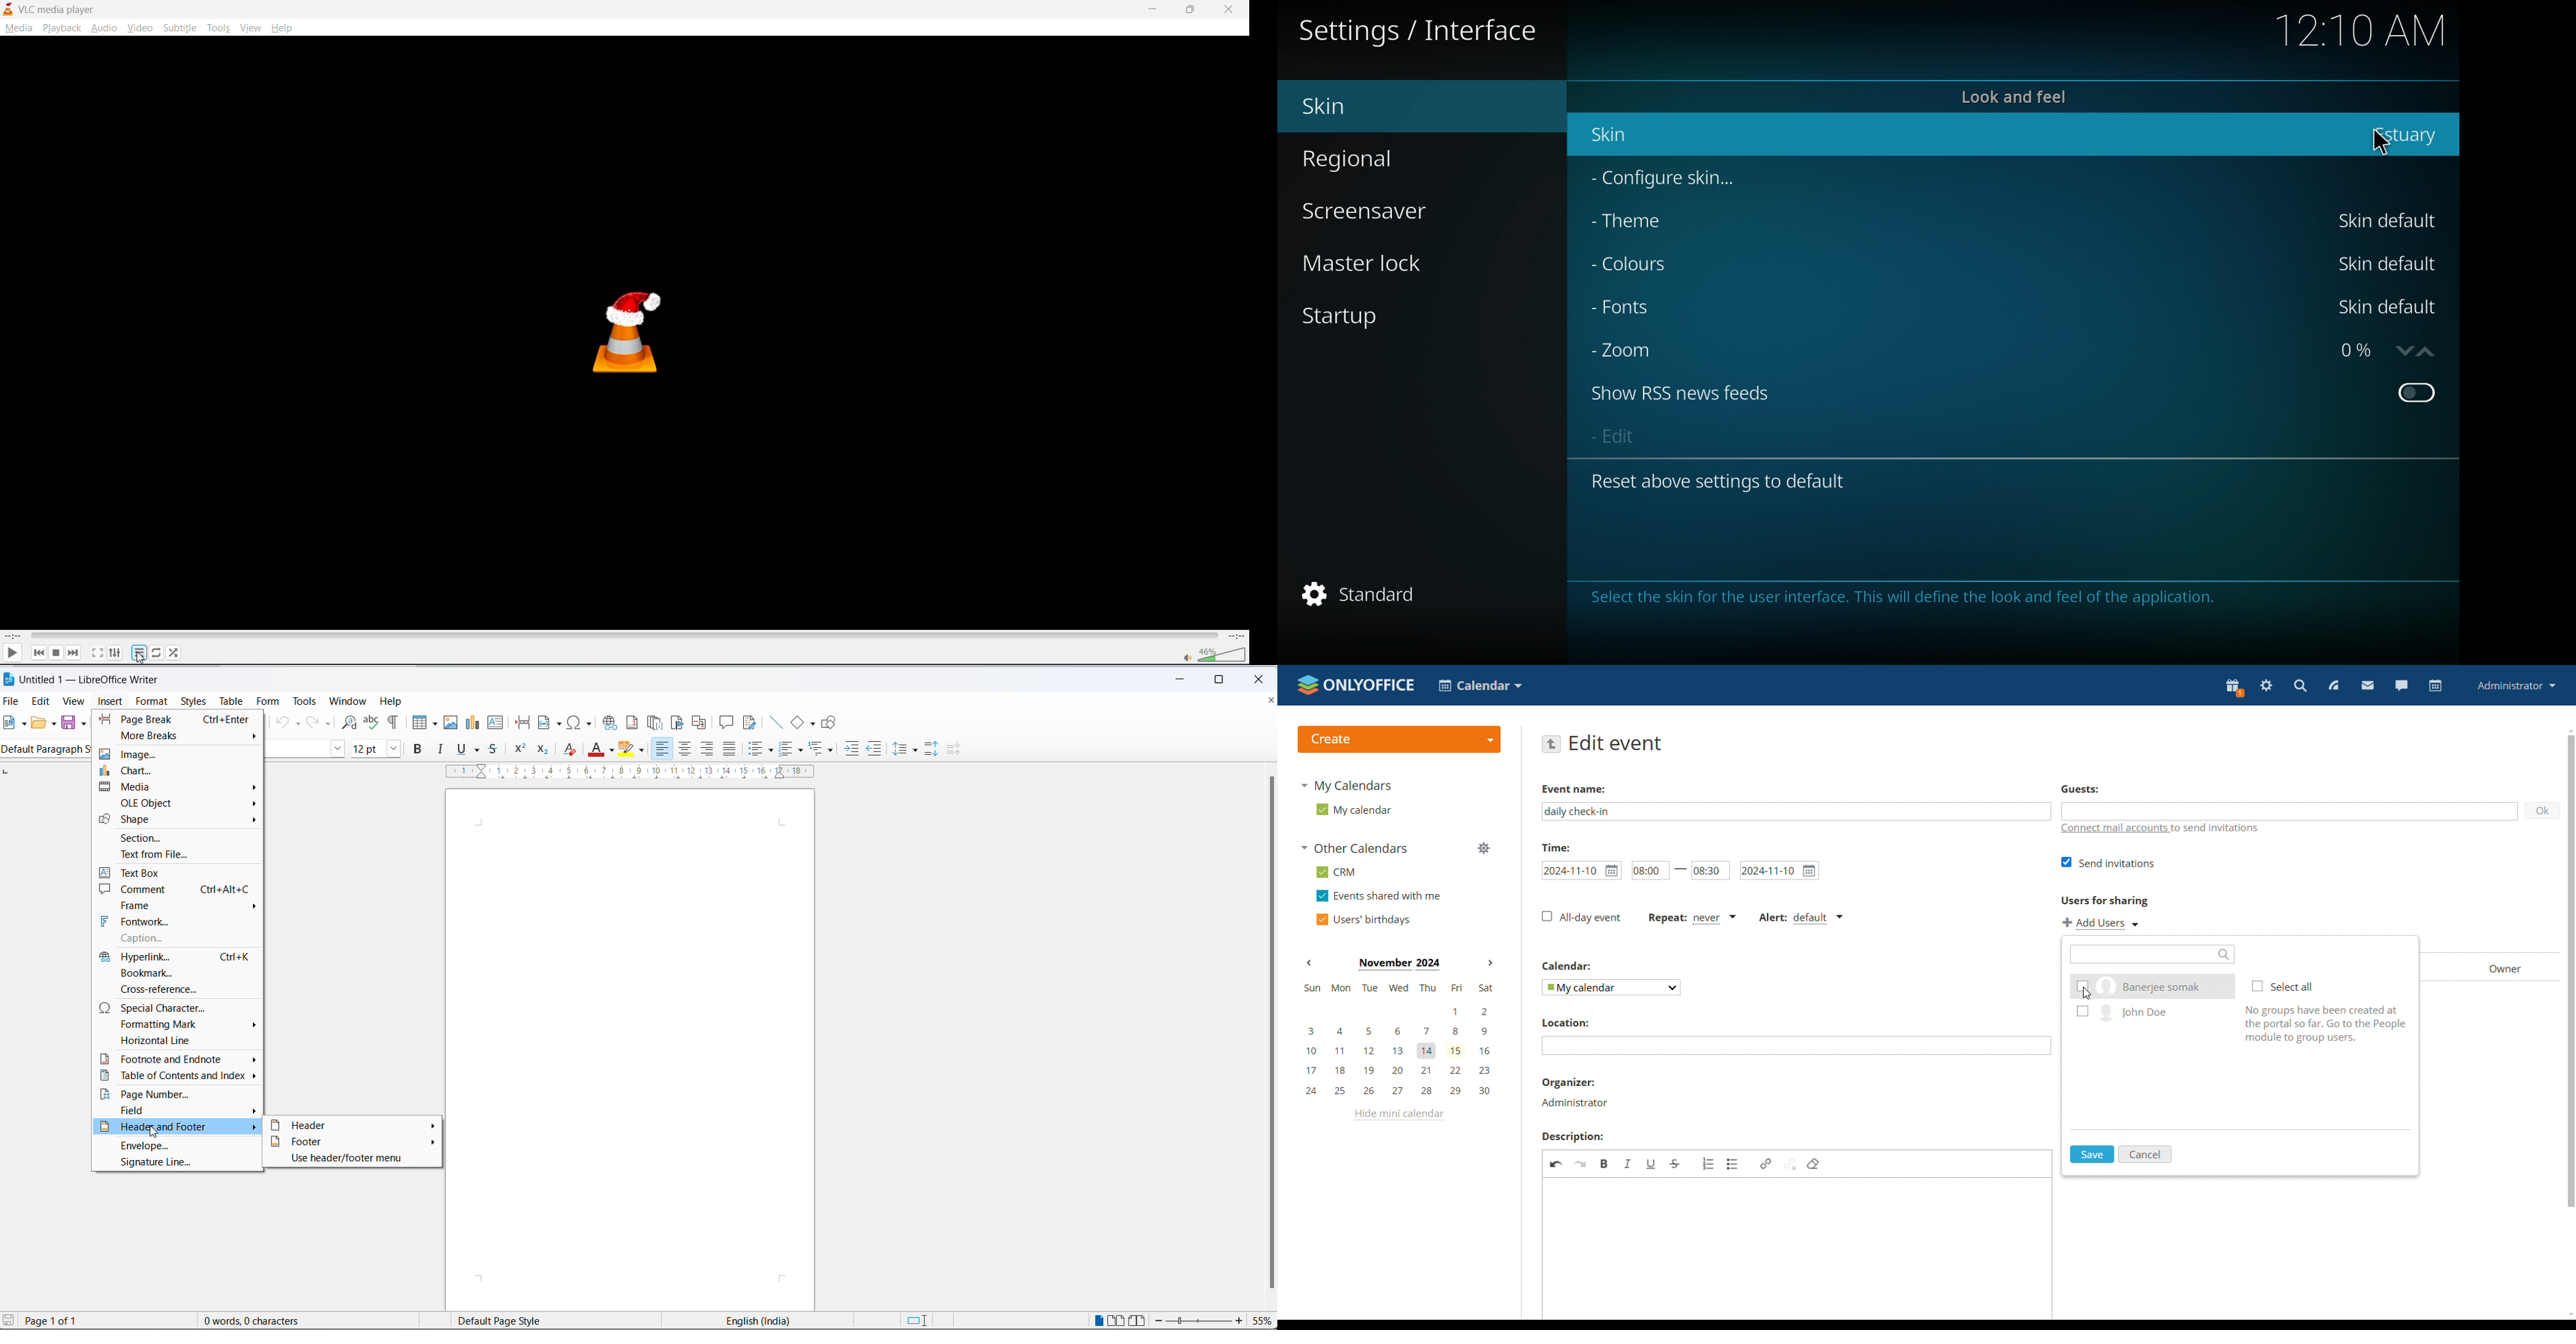 This screenshot has width=2576, height=1344. I want to click on present, so click(2234, 688).